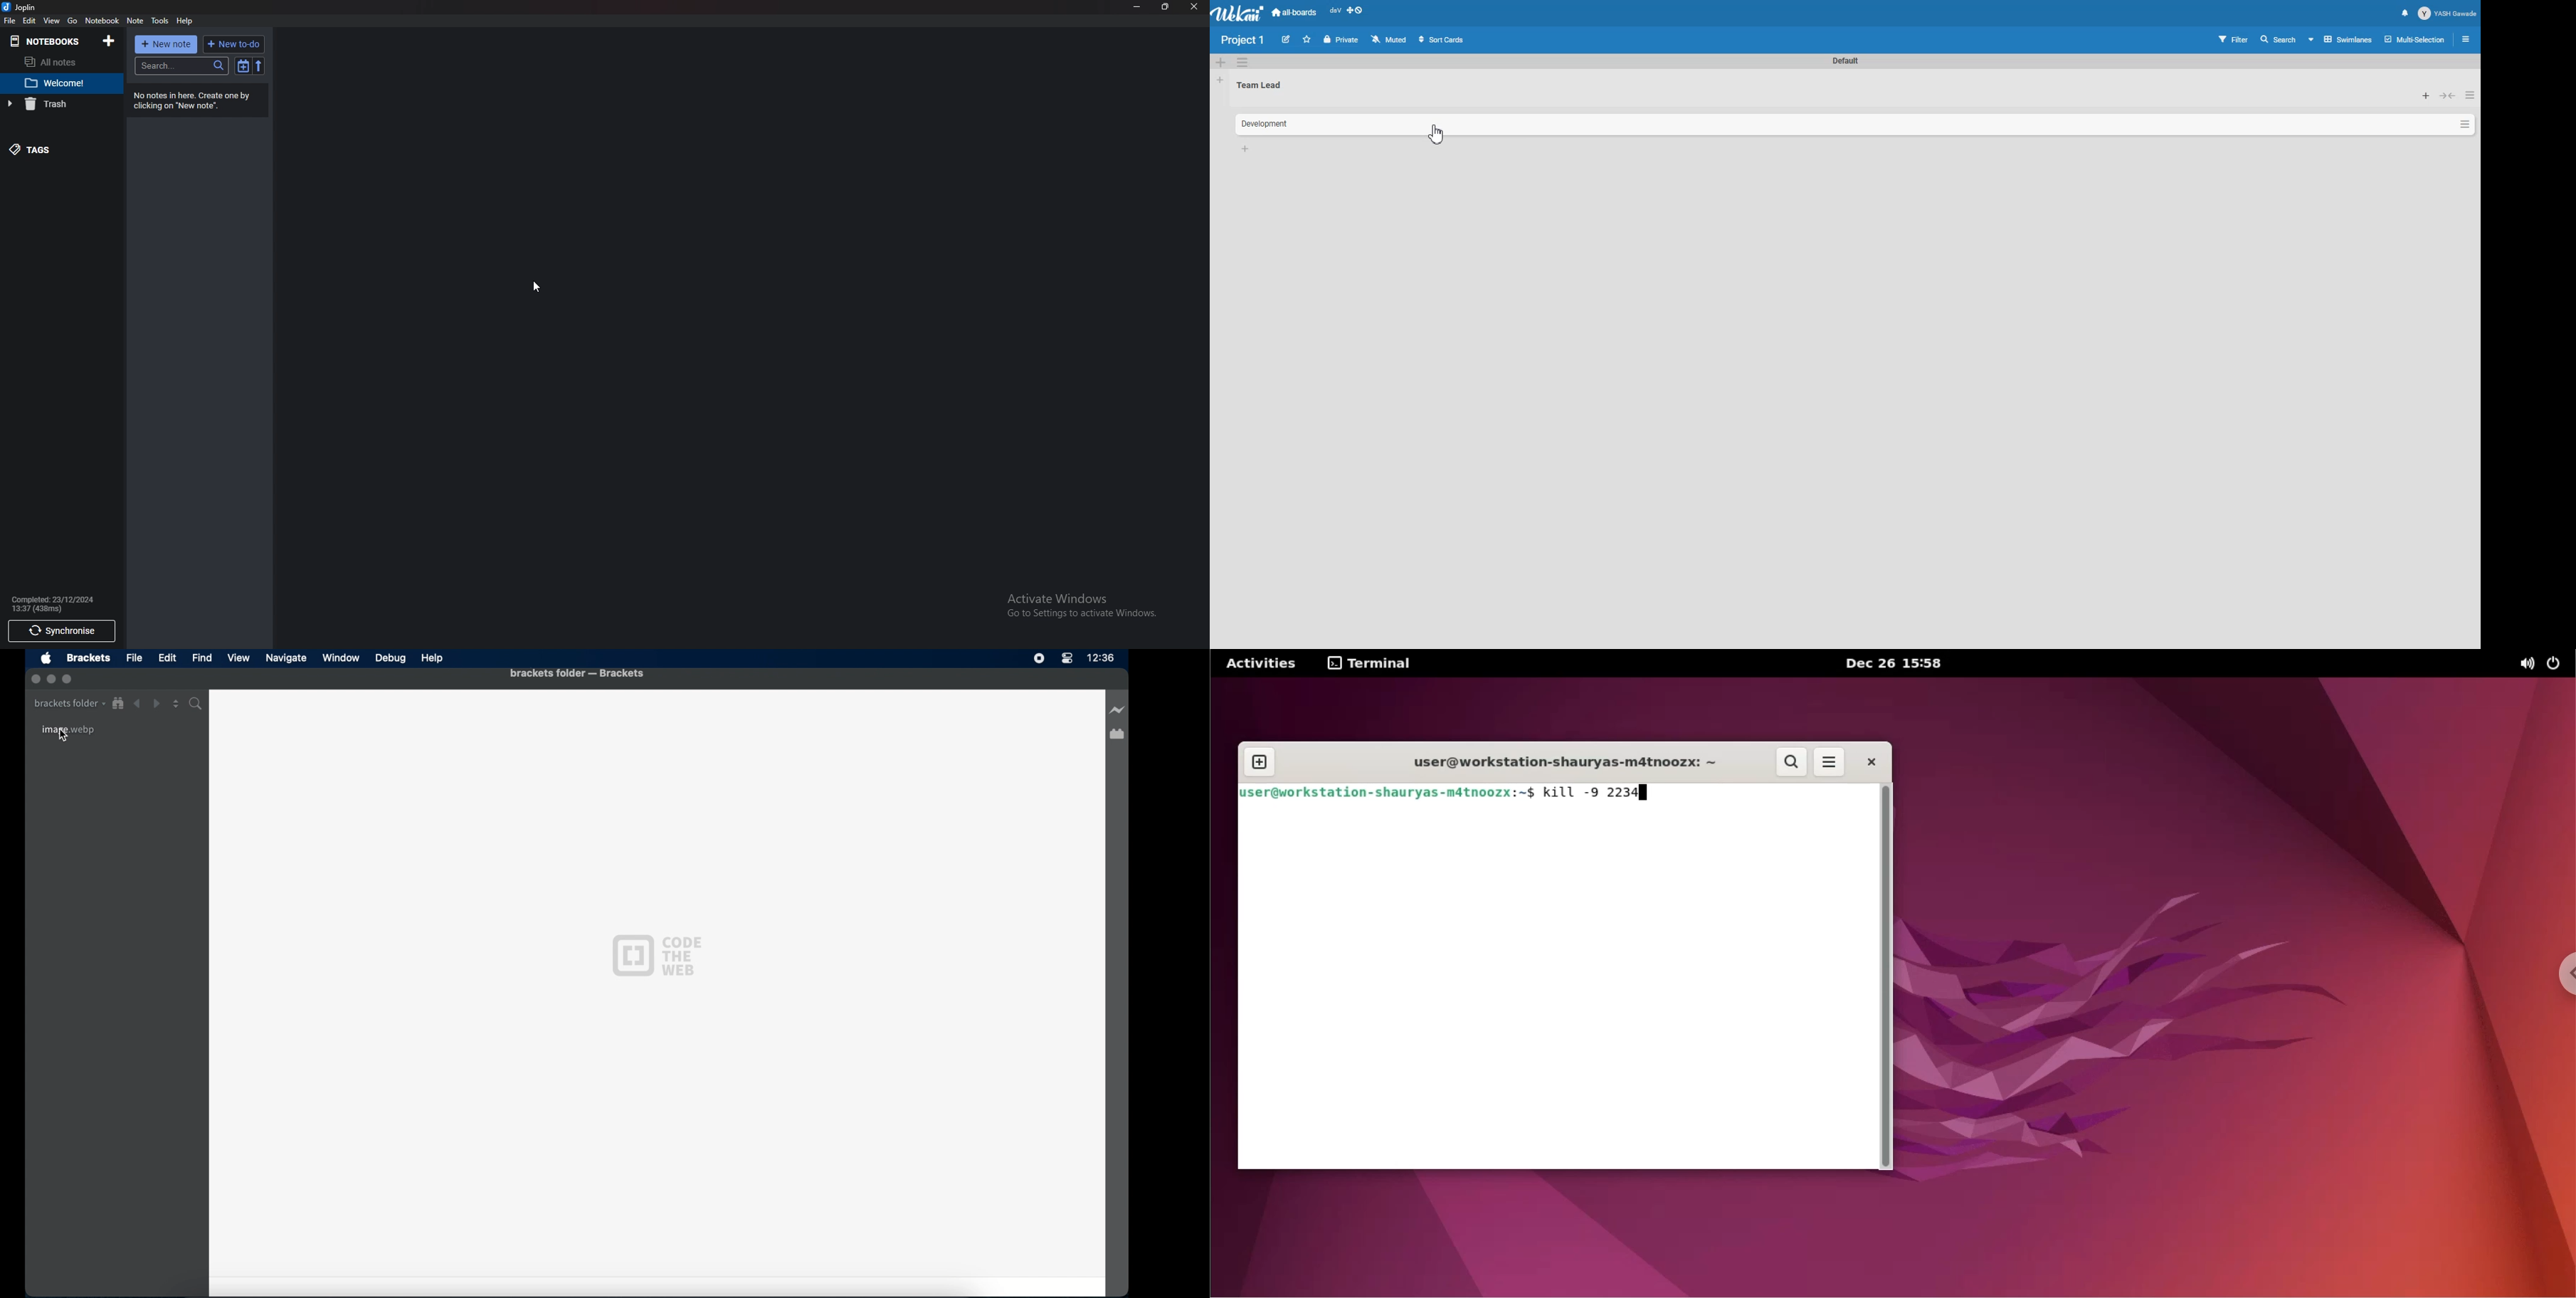 This screenshot has width=2576, height=1316. Describe the element at coordinates (61, 83) in the screenshot. I see `Welcome` at that location.